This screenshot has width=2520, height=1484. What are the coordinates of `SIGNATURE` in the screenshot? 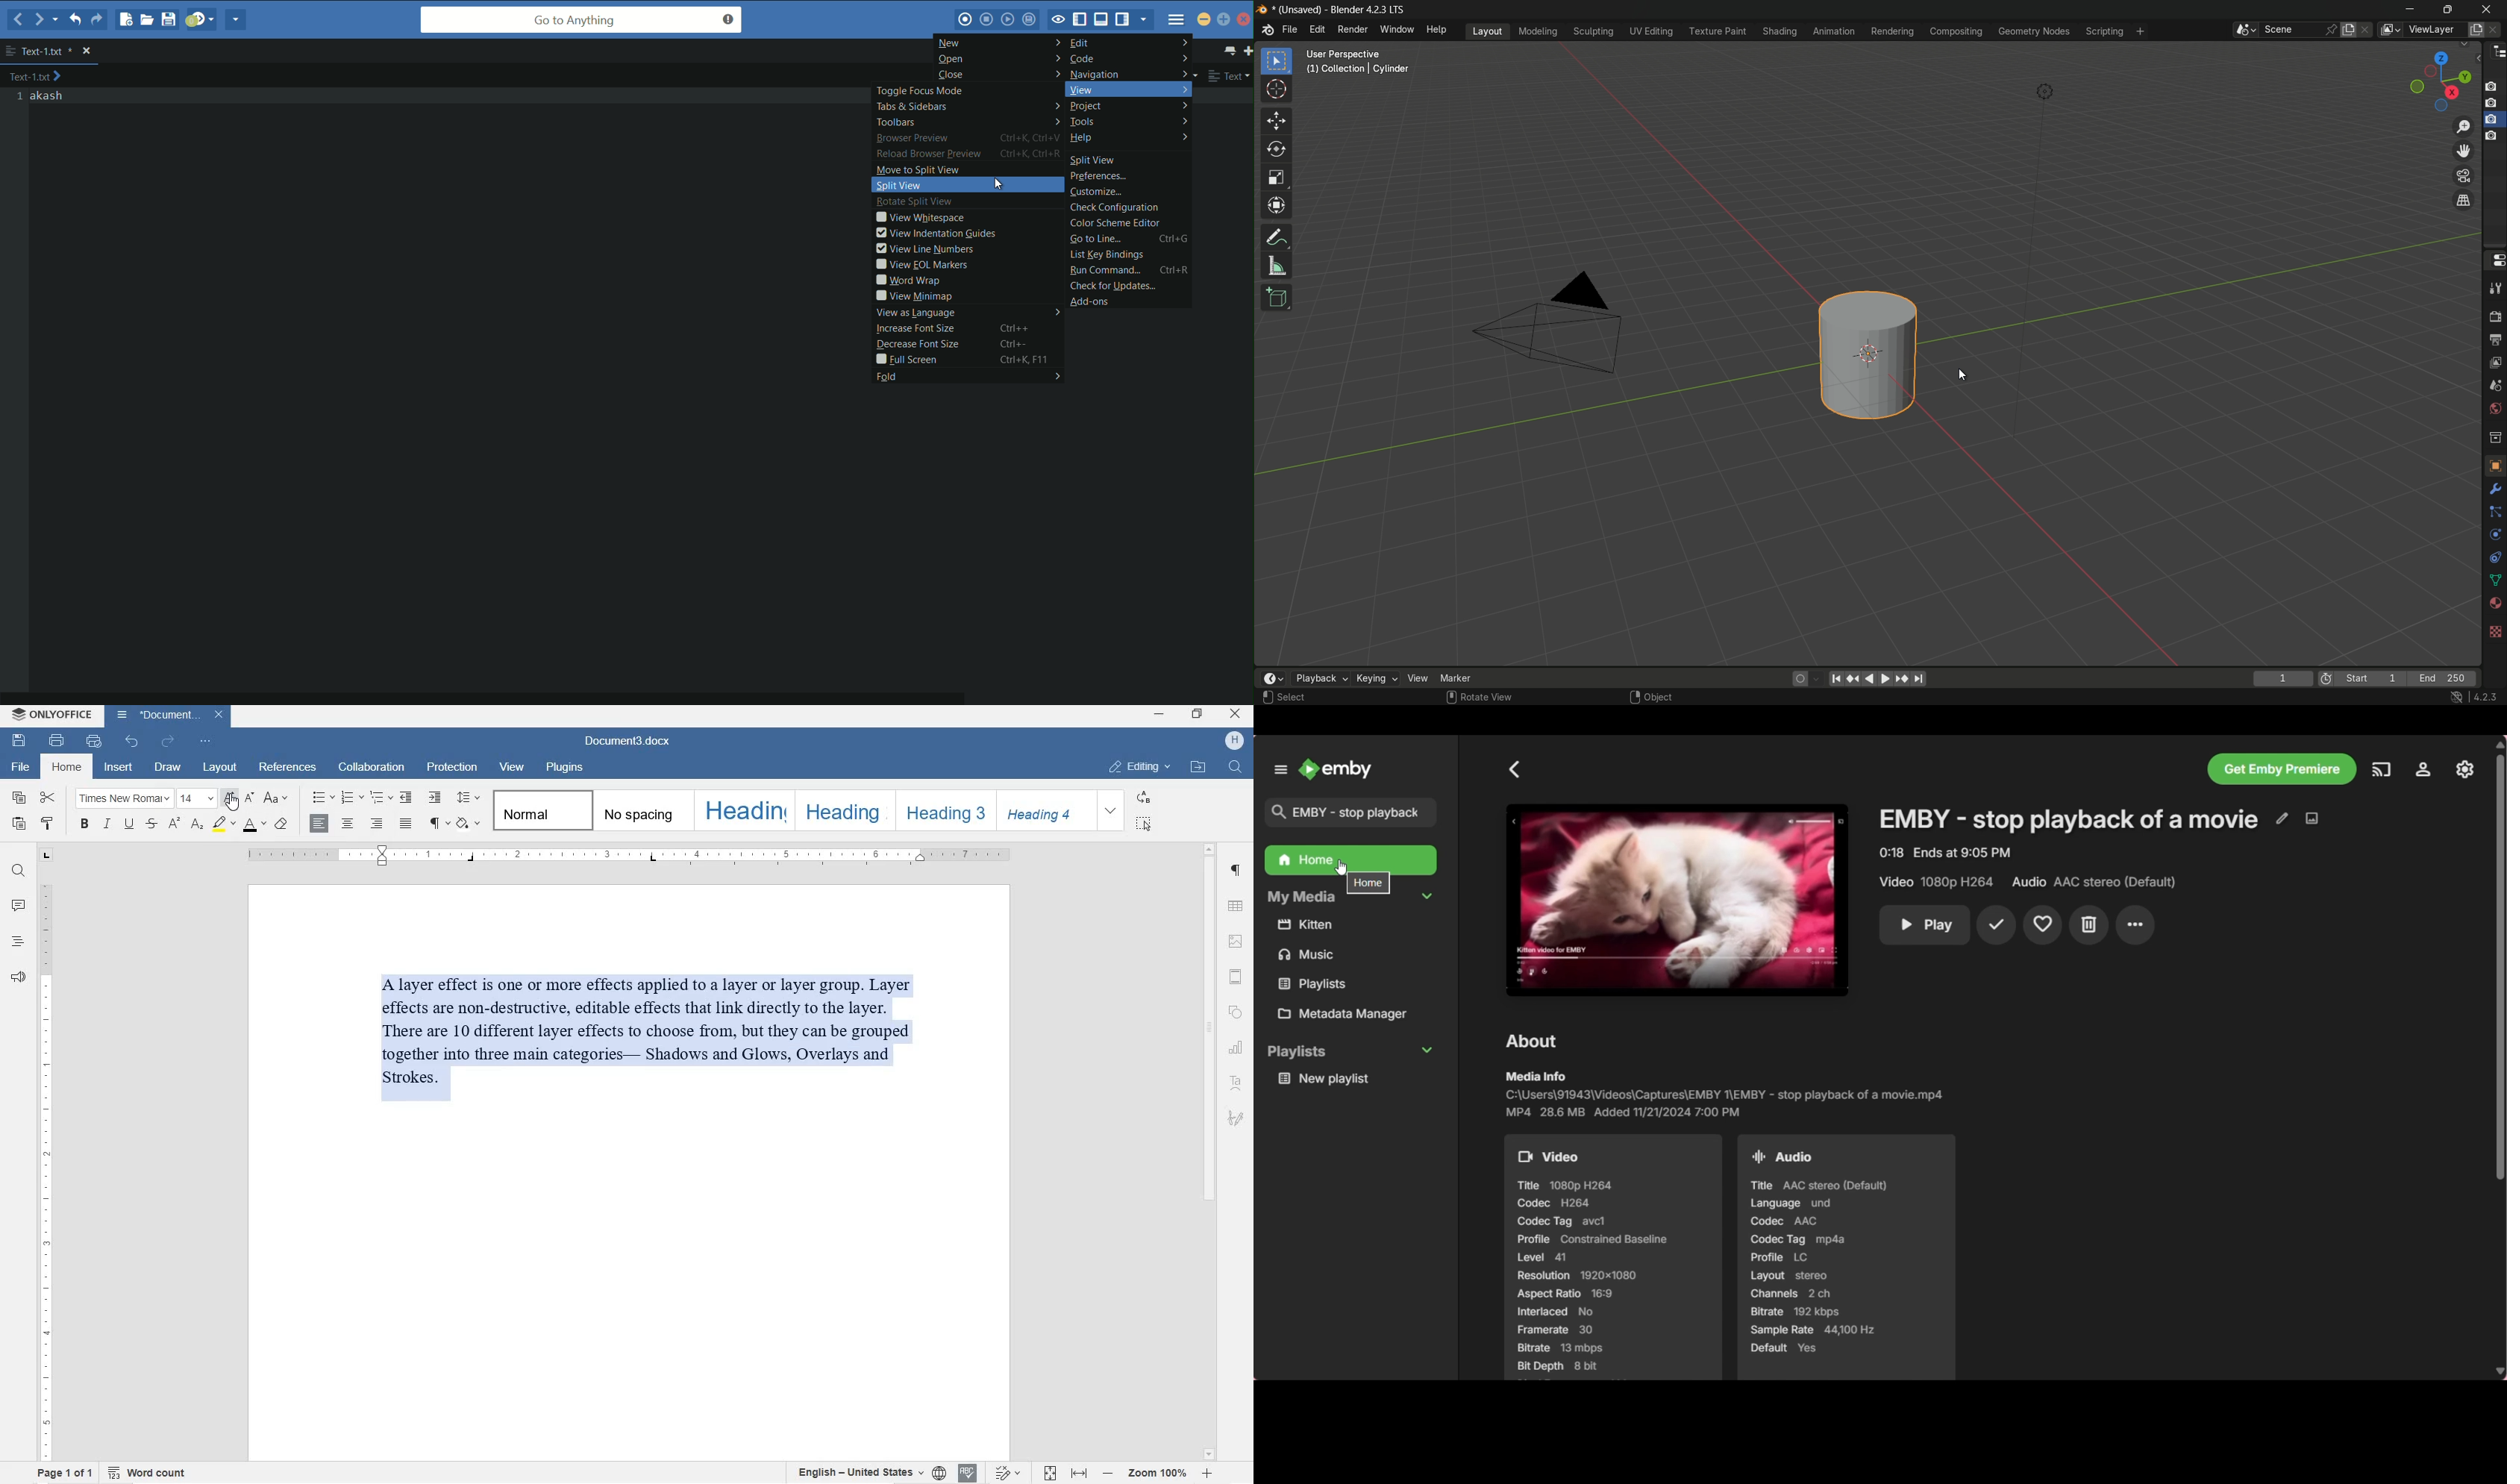 It's located at (1236, 1121).